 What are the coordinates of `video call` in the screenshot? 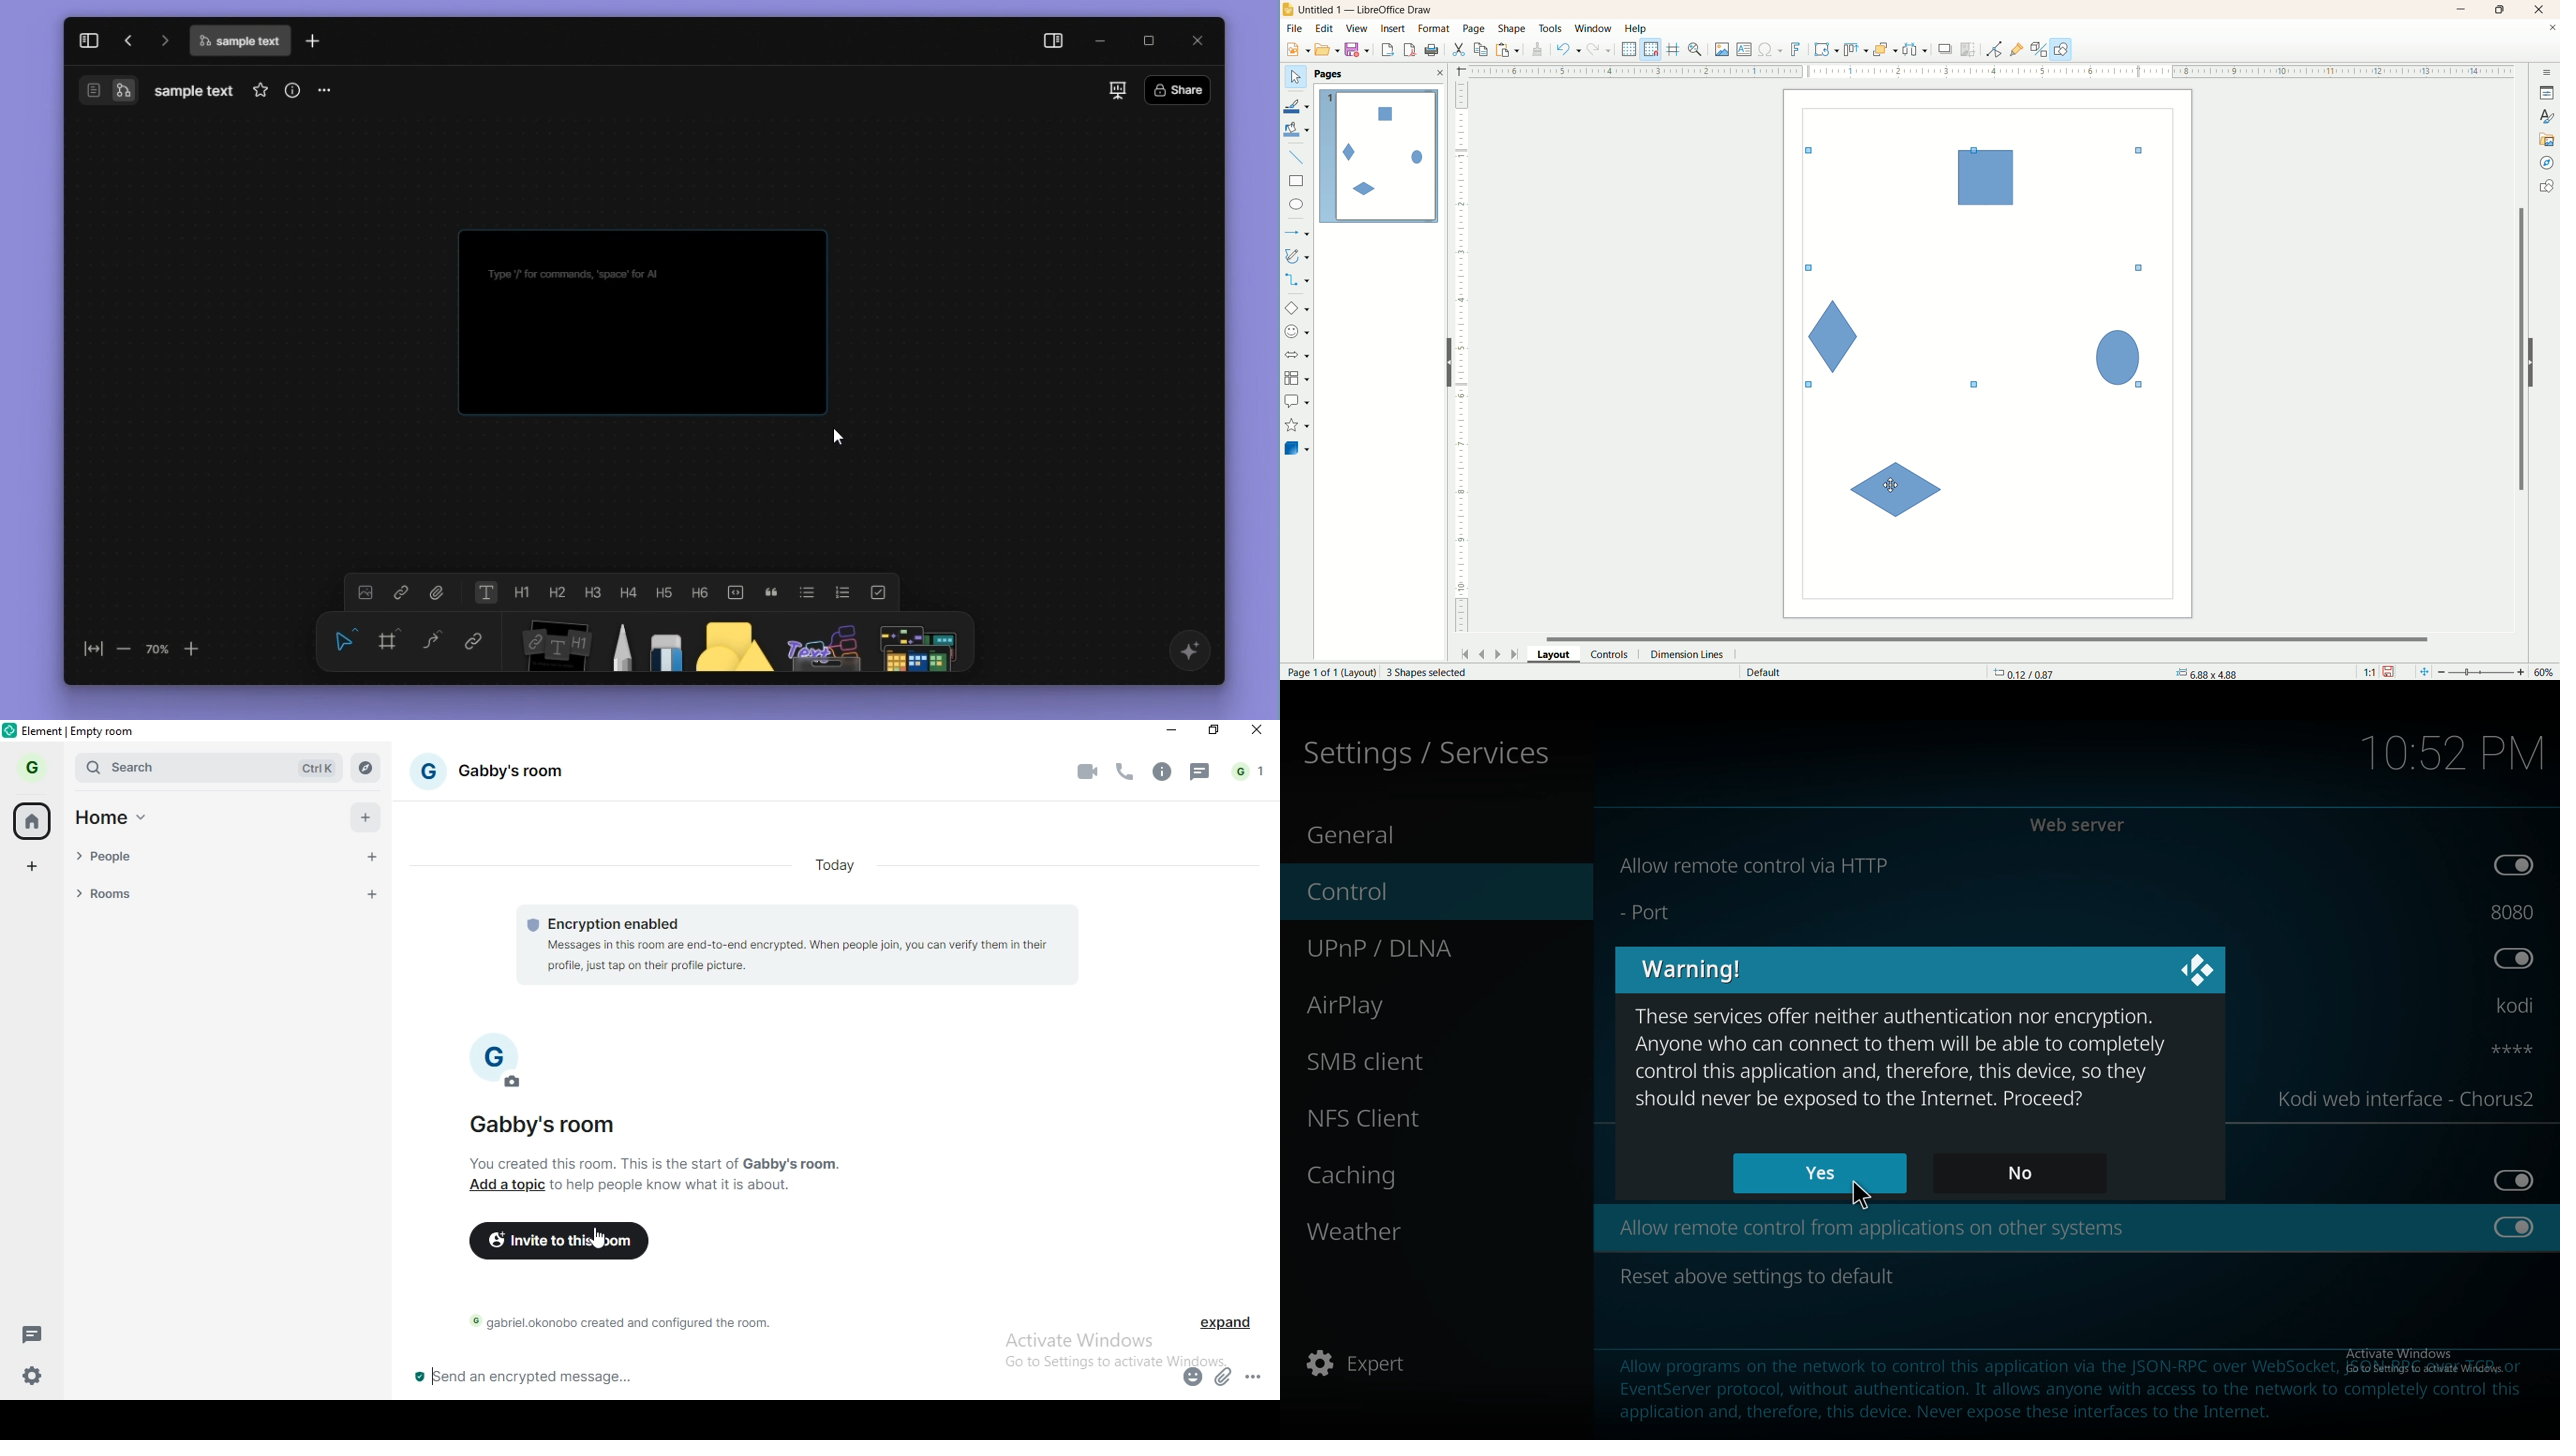 It's located at (1084, 773).